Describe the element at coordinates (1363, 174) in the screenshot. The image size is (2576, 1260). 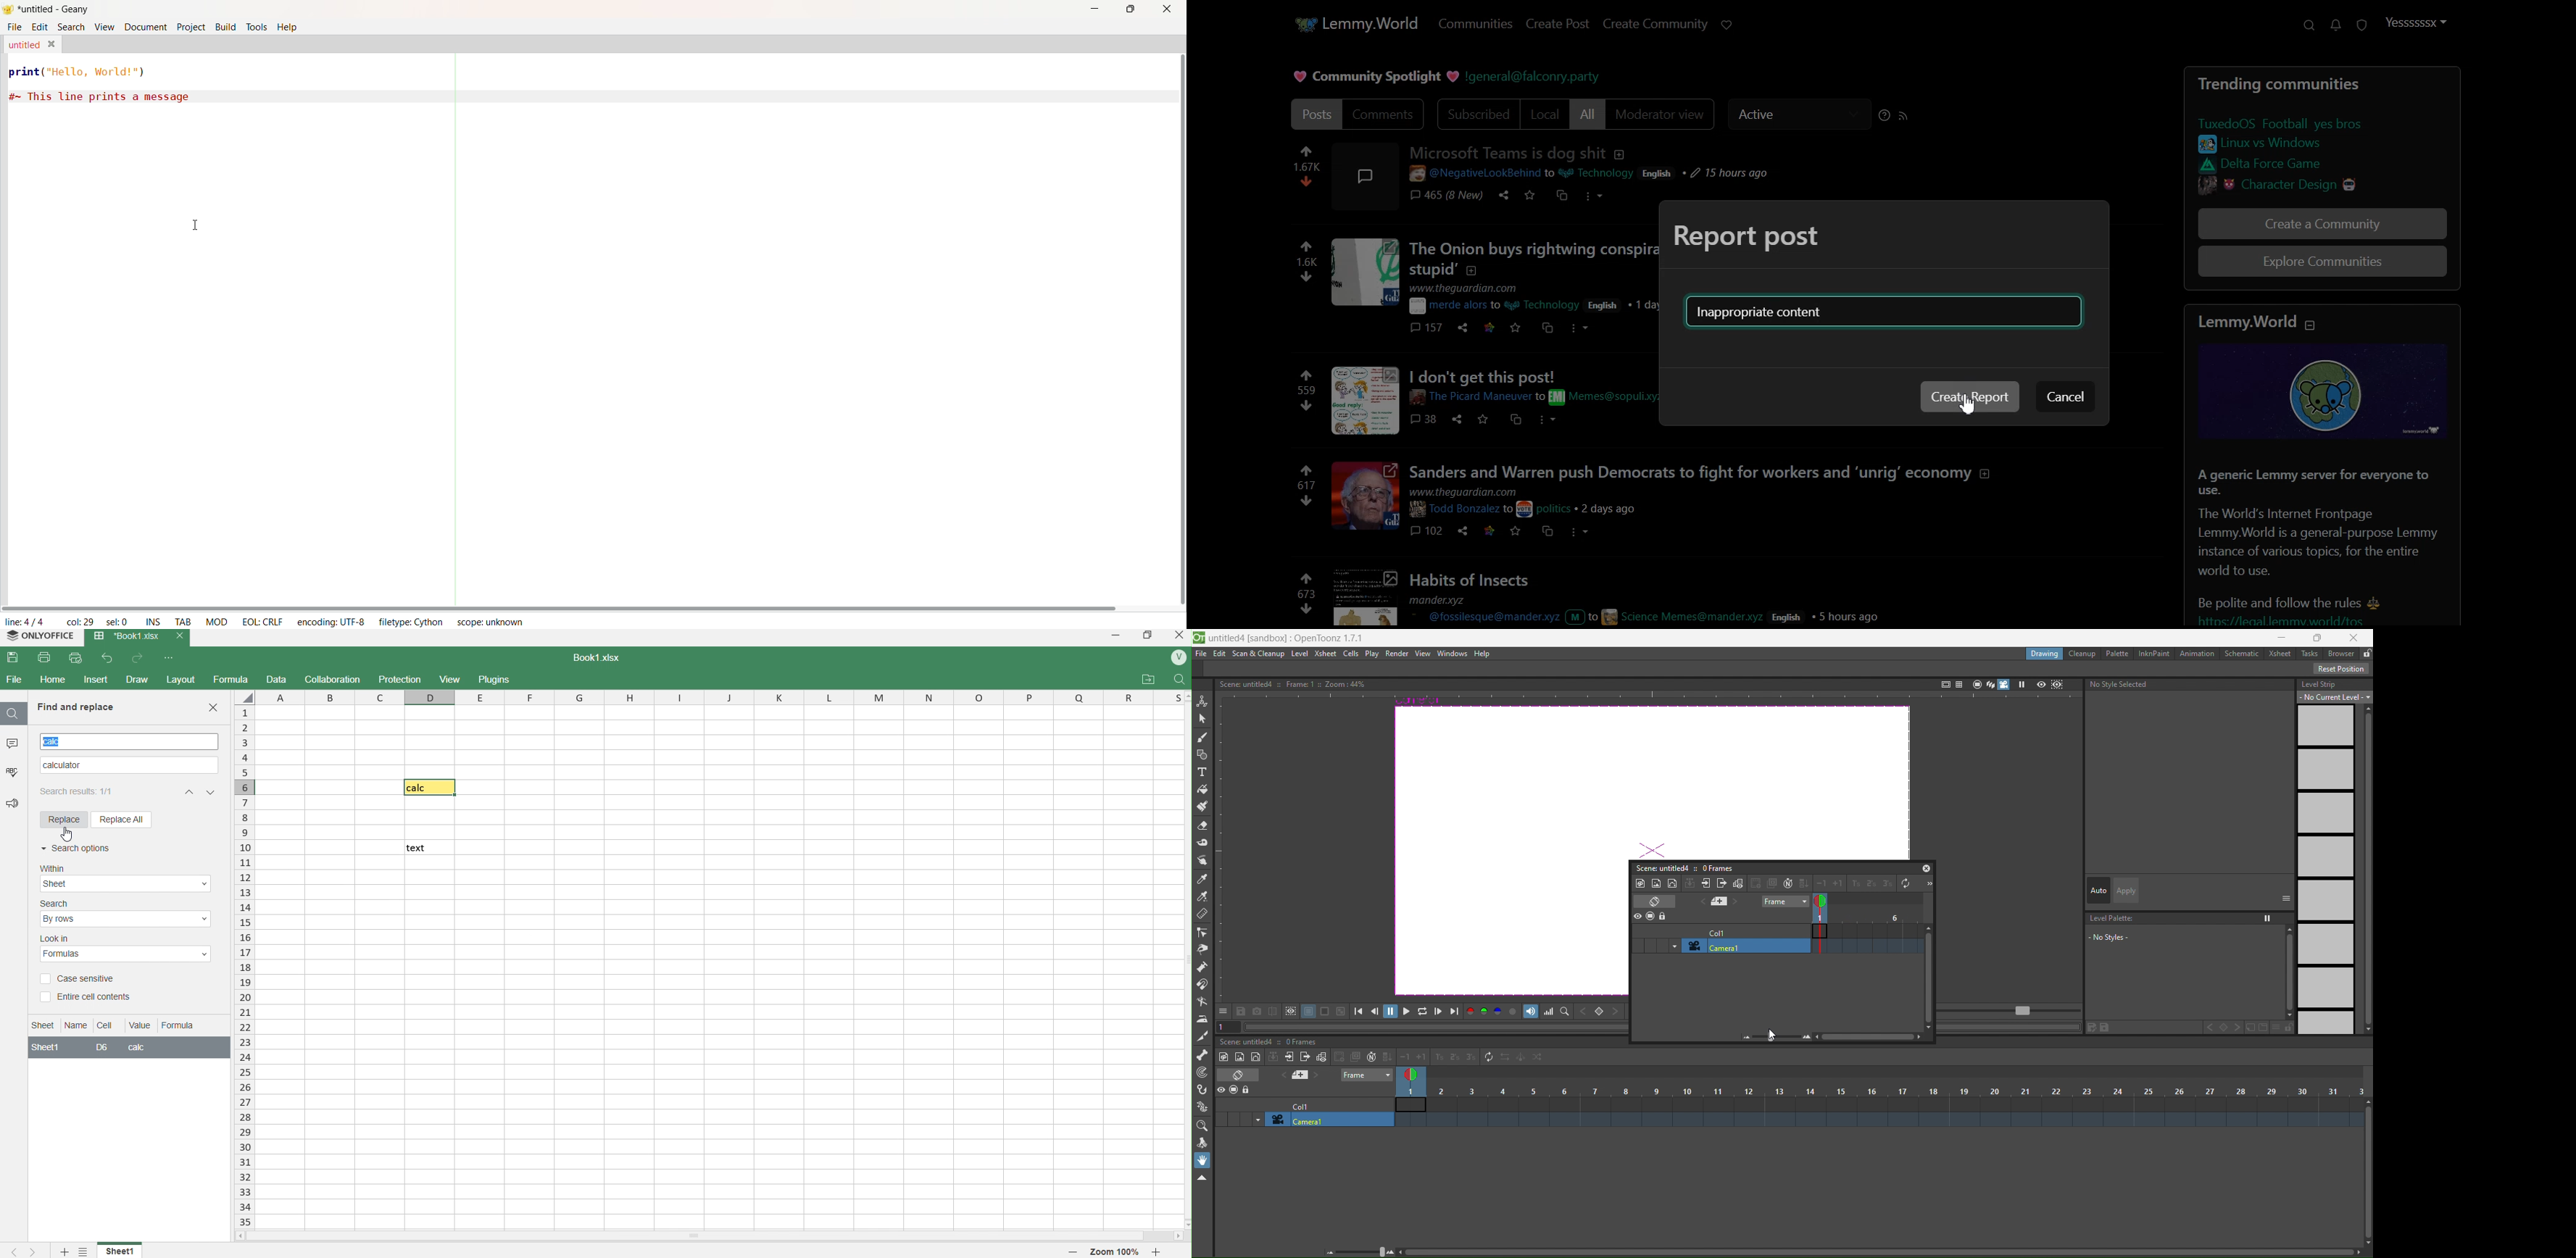
I see `image` at that location.